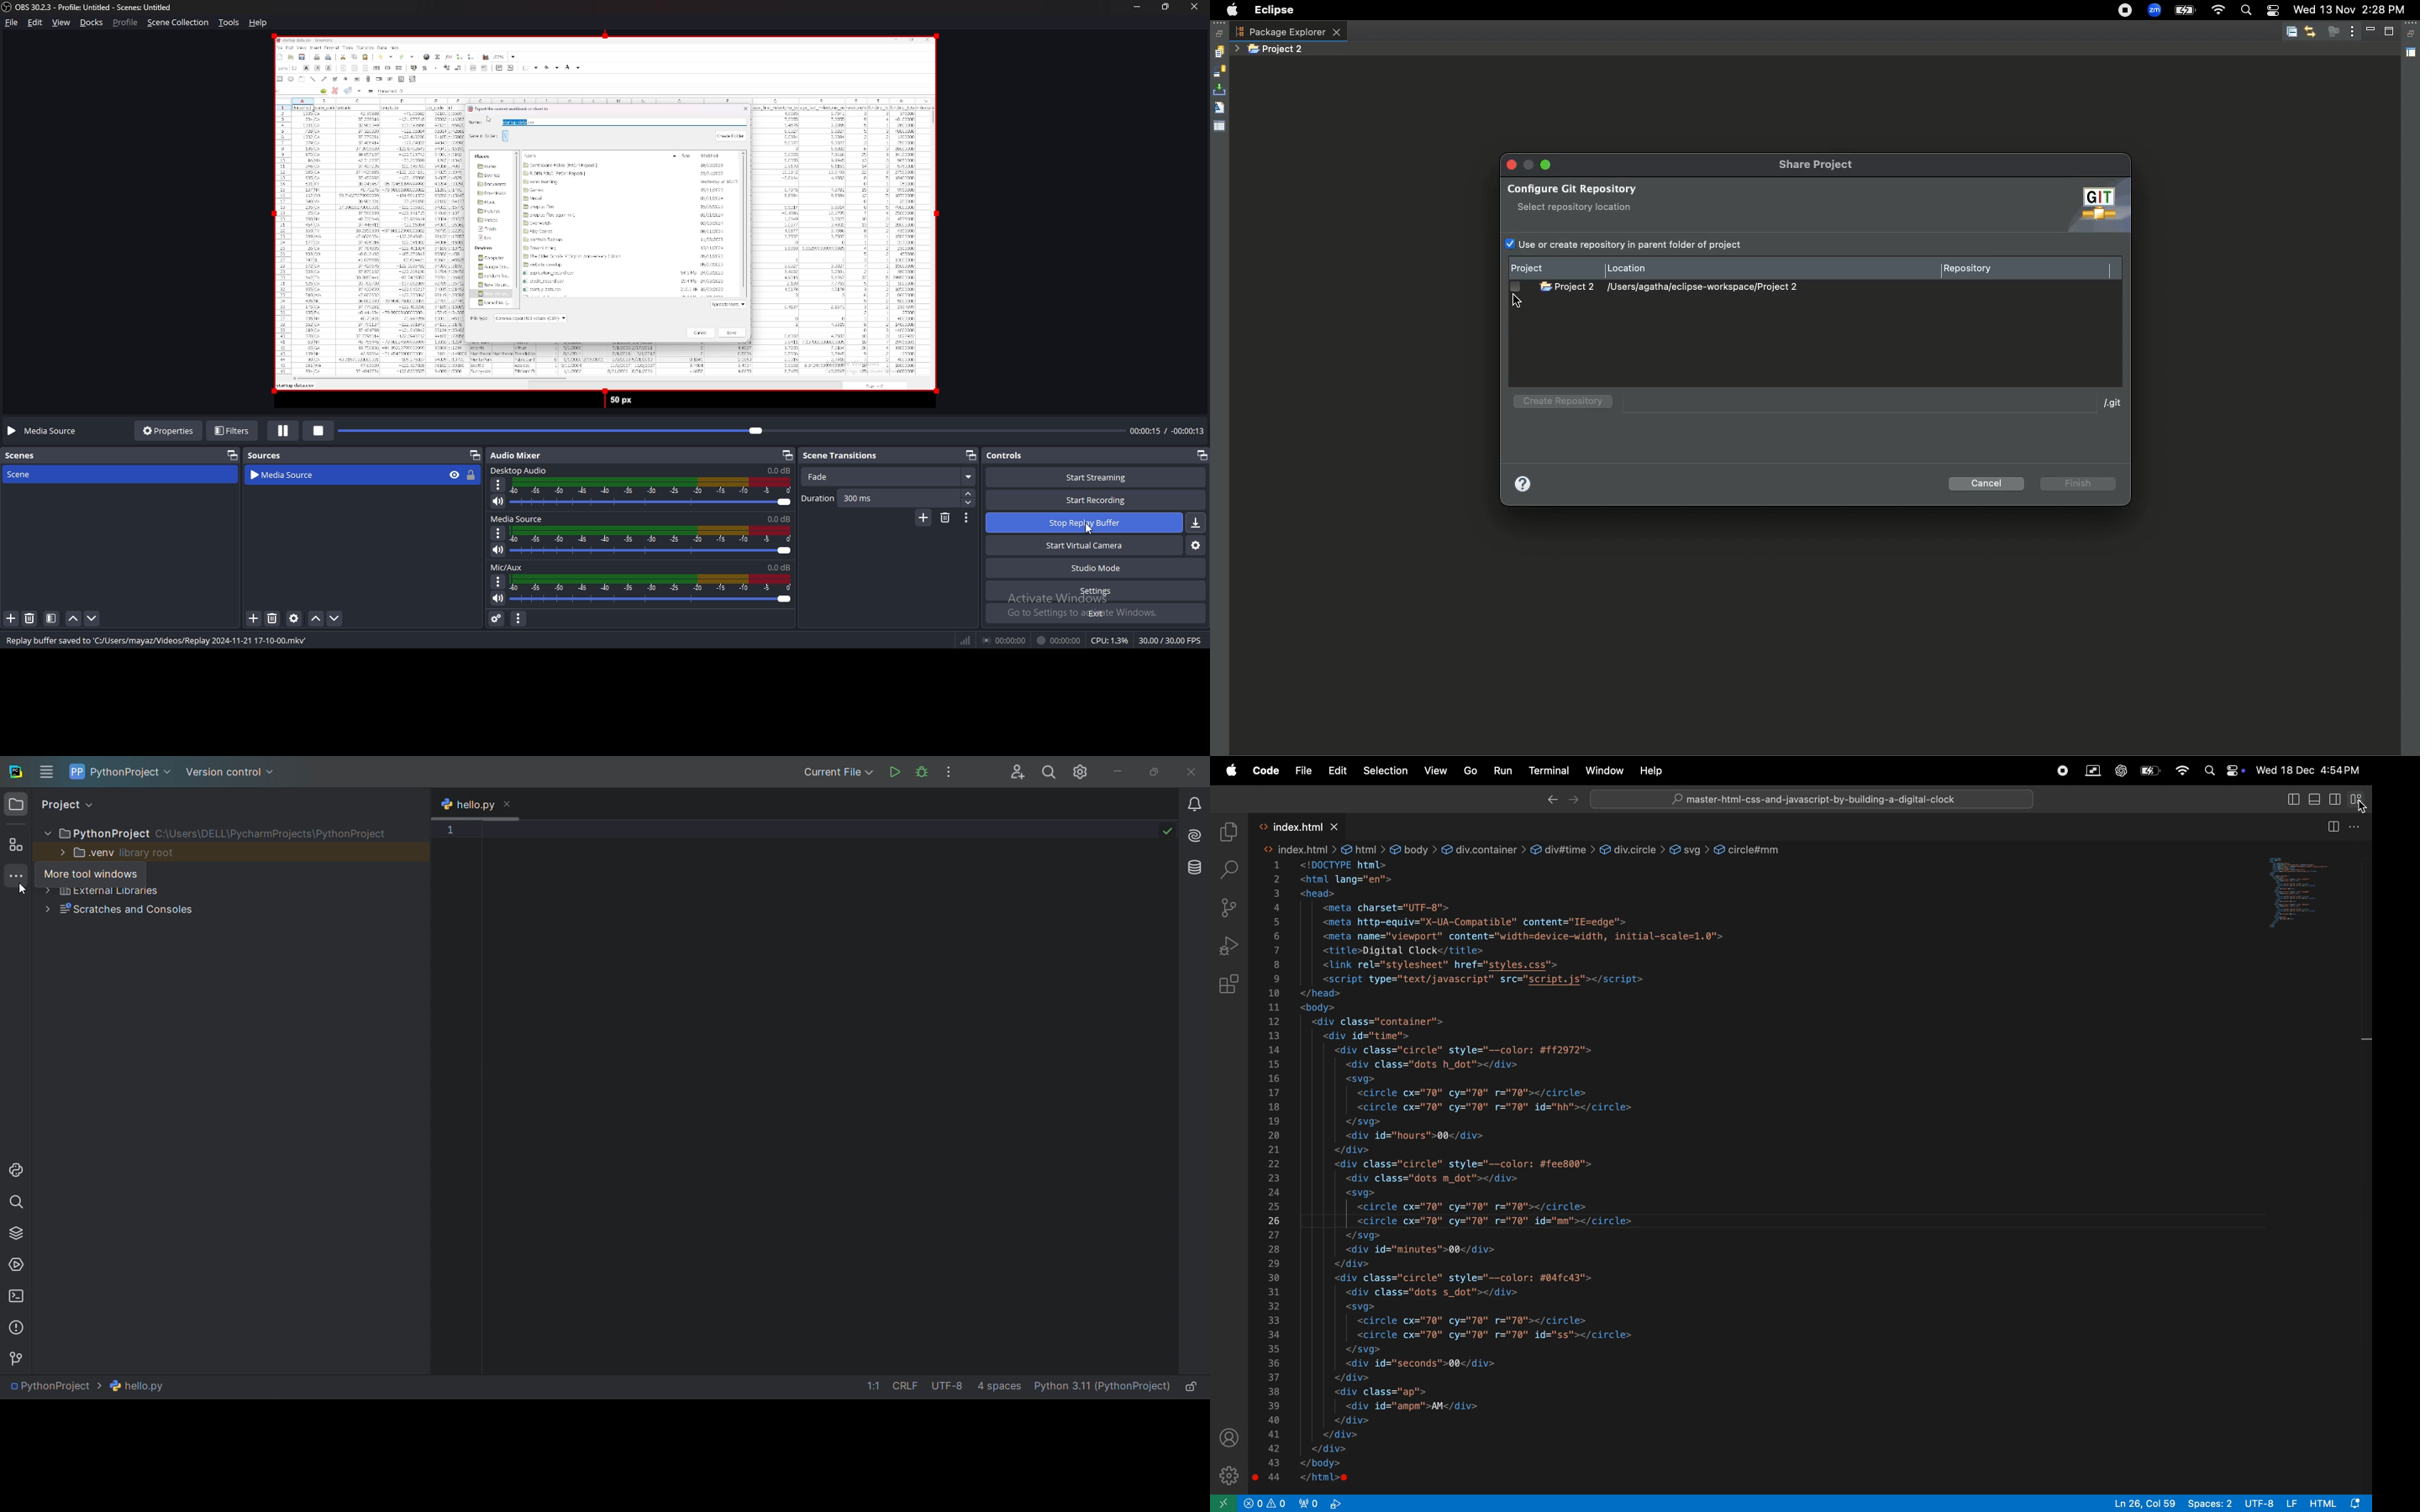  What do you see at coordinates (475, 455) in the screenshot?
I see `pop out` at bounding box center [475, 455].